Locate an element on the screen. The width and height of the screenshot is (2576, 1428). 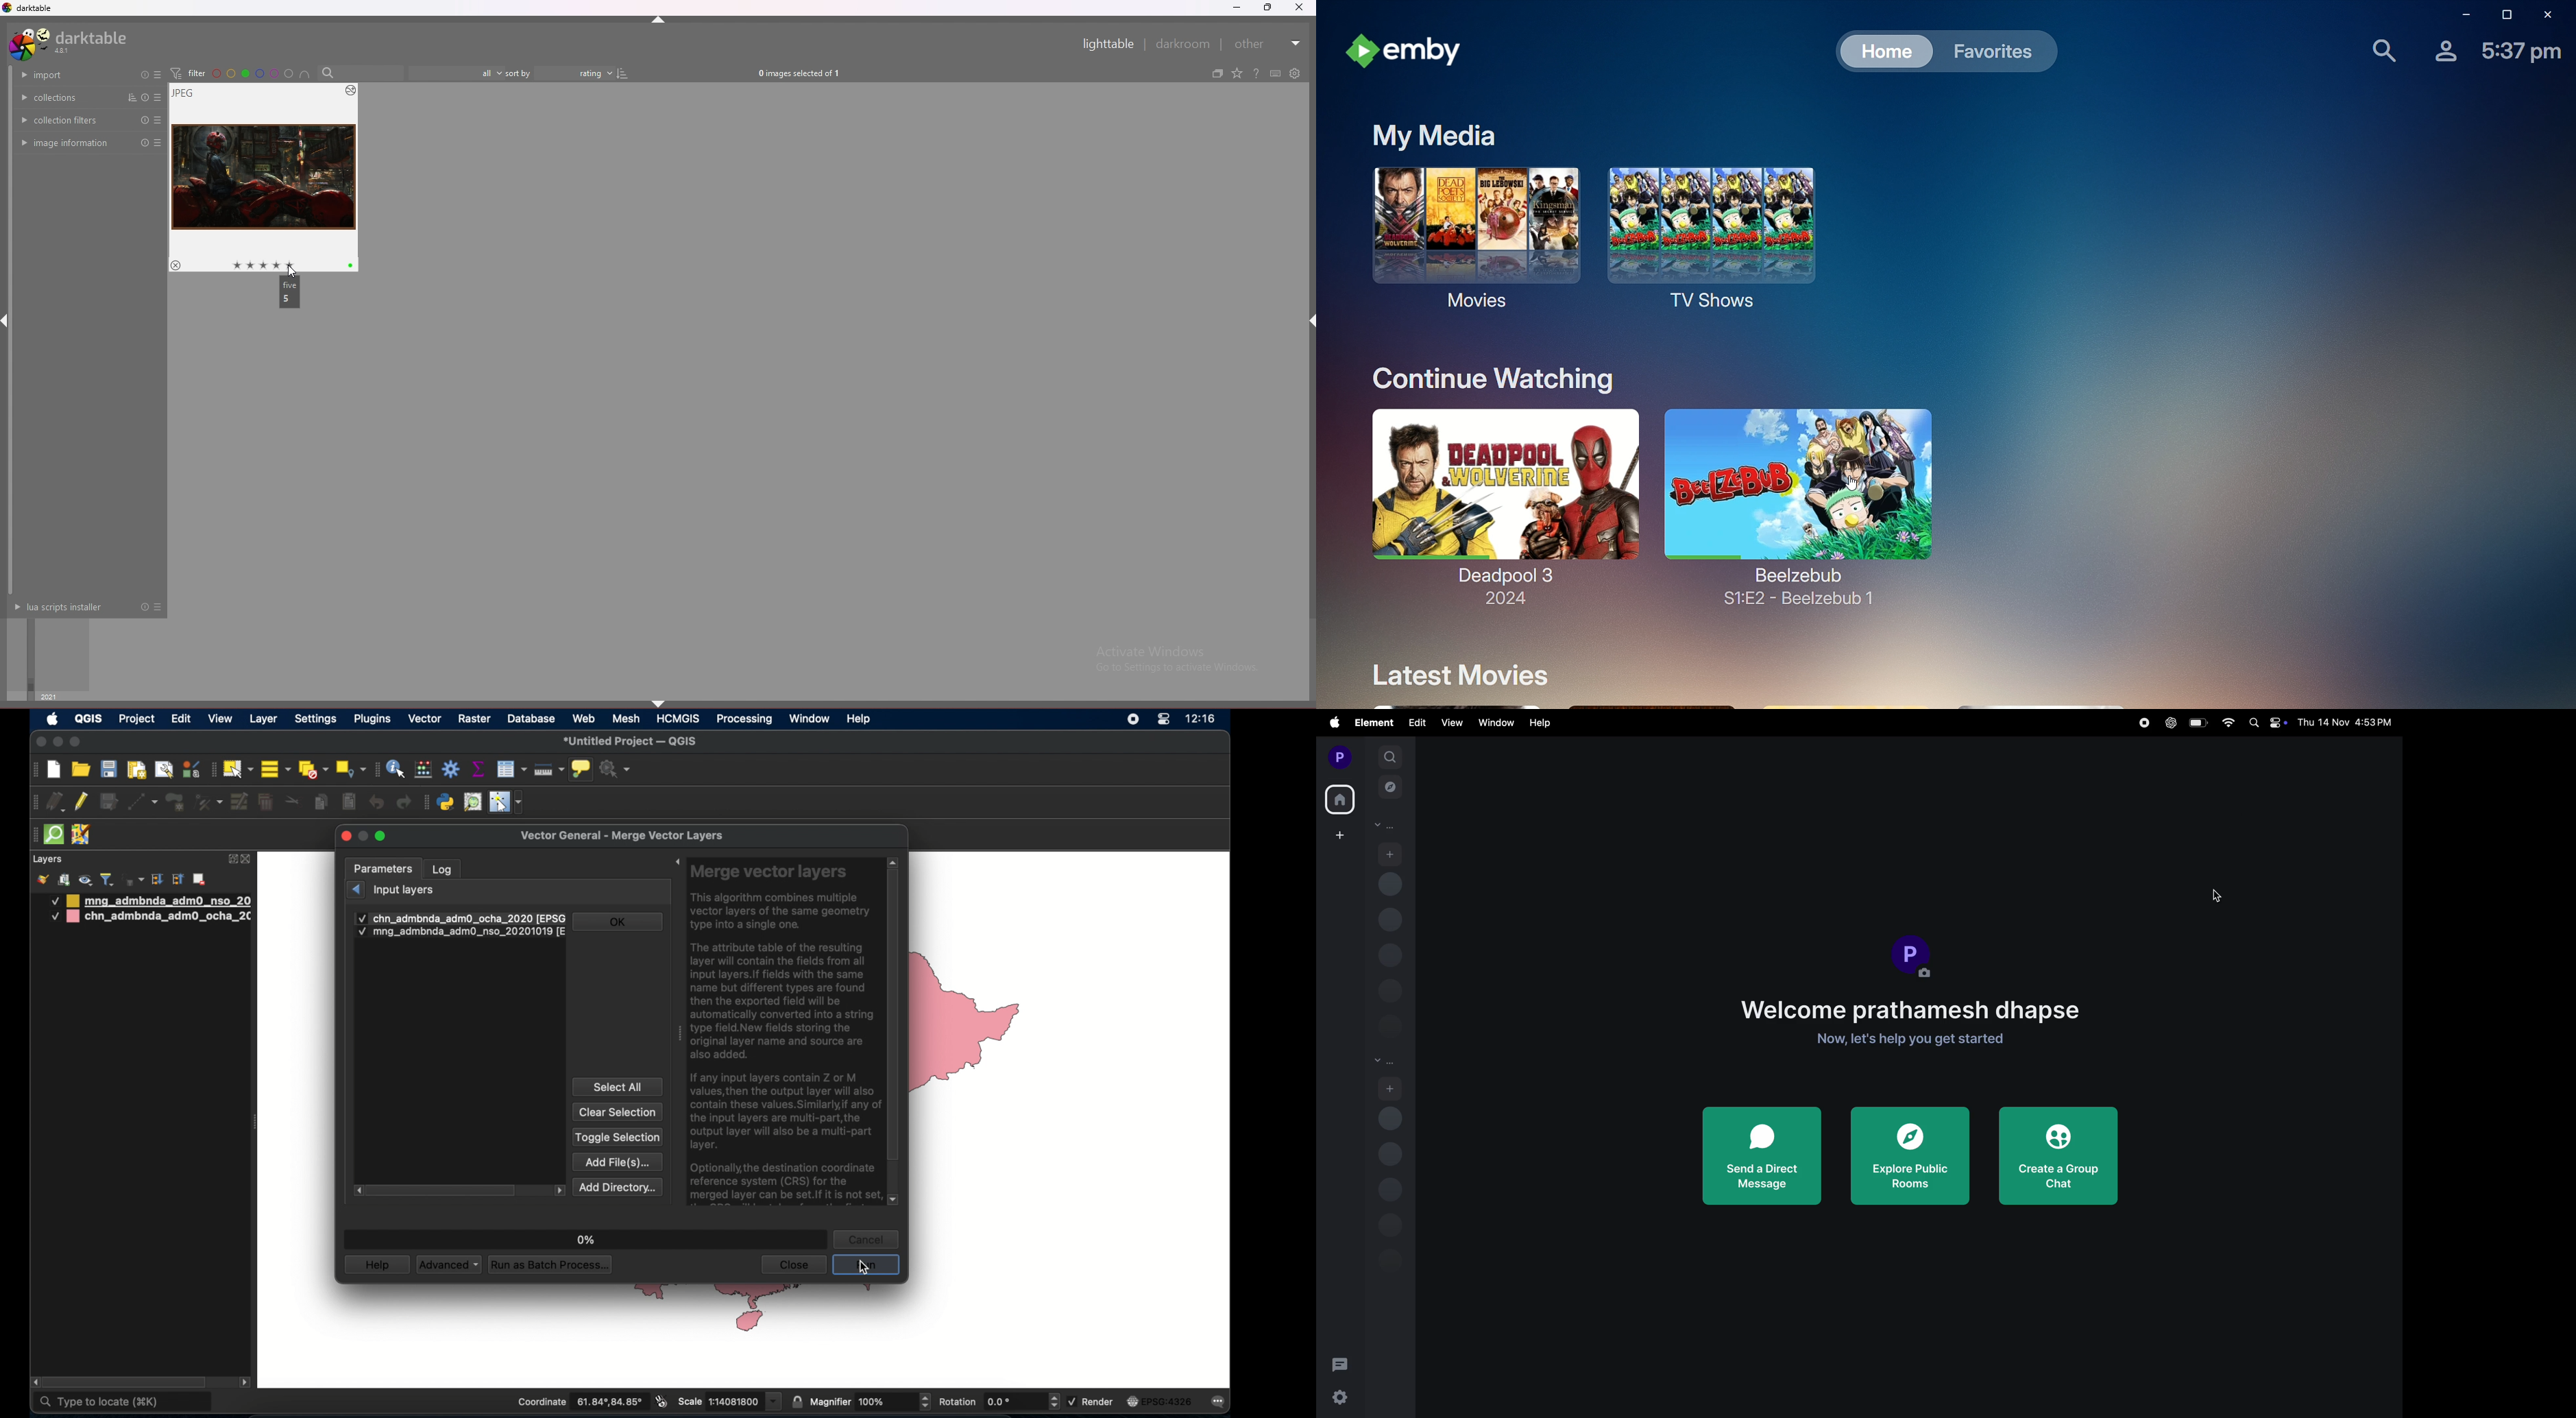
china administrative boundary layer 2 is located at coordinates (151, 918).